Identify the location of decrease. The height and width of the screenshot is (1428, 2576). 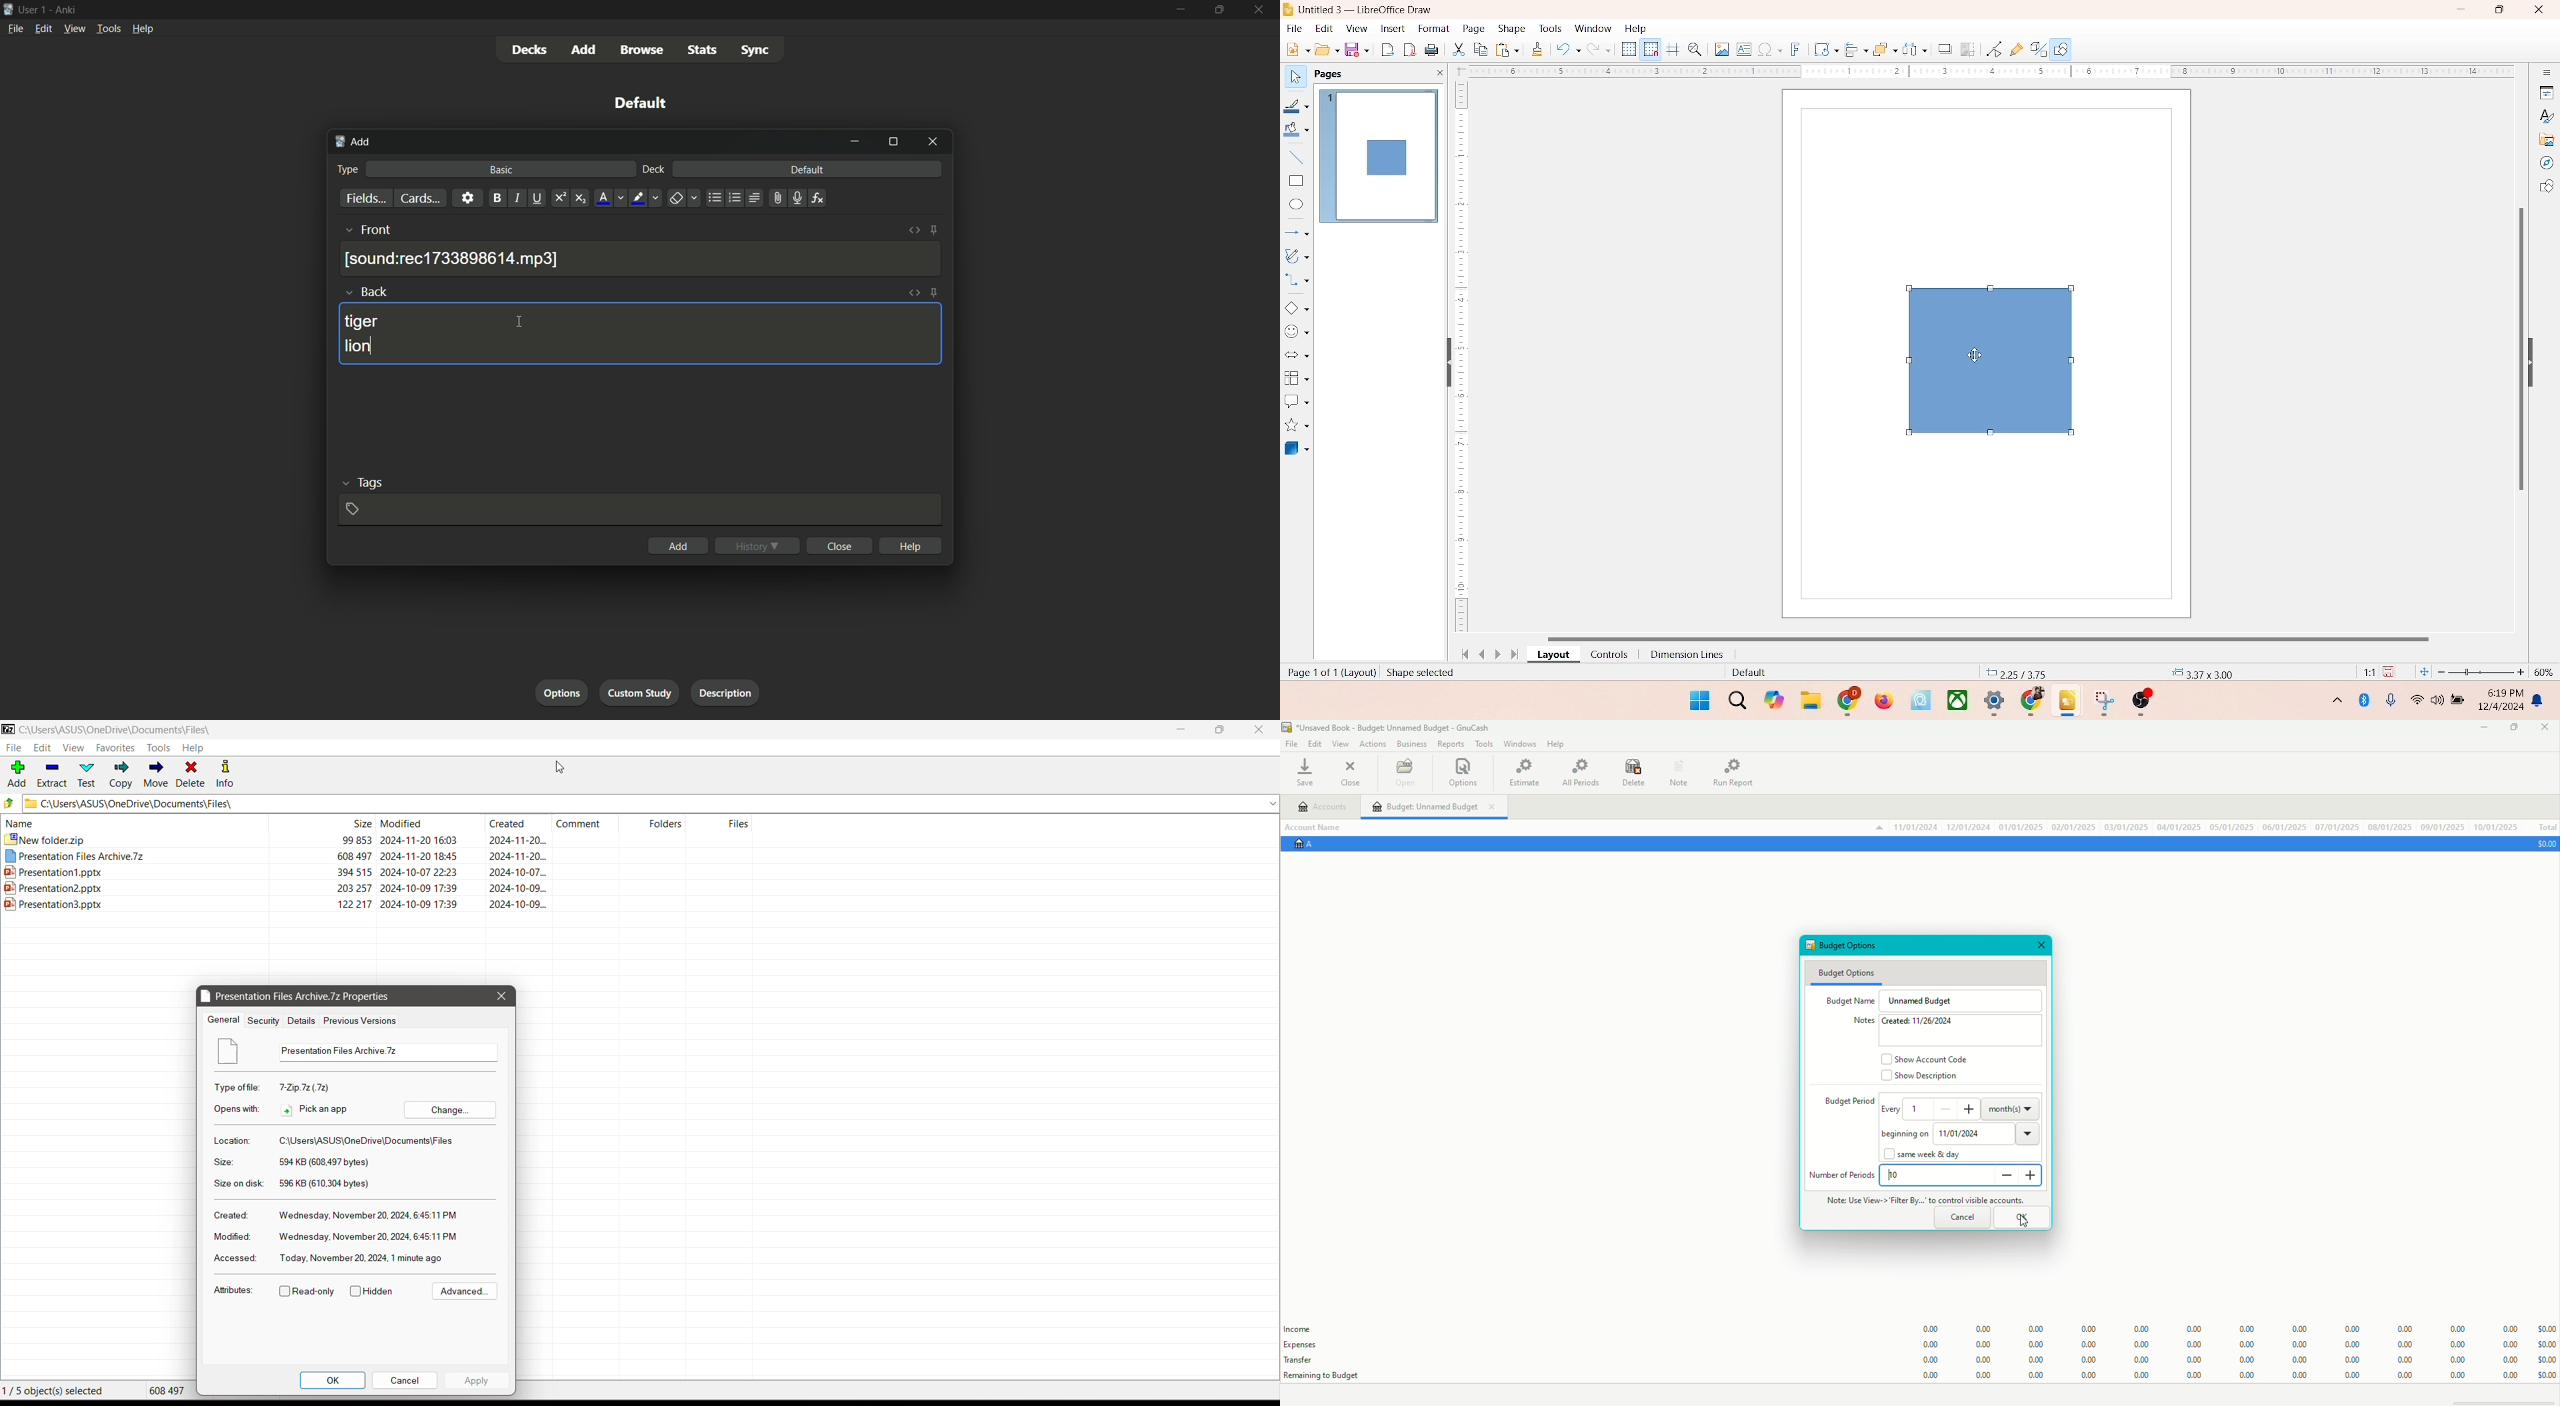
(2006, 1176).